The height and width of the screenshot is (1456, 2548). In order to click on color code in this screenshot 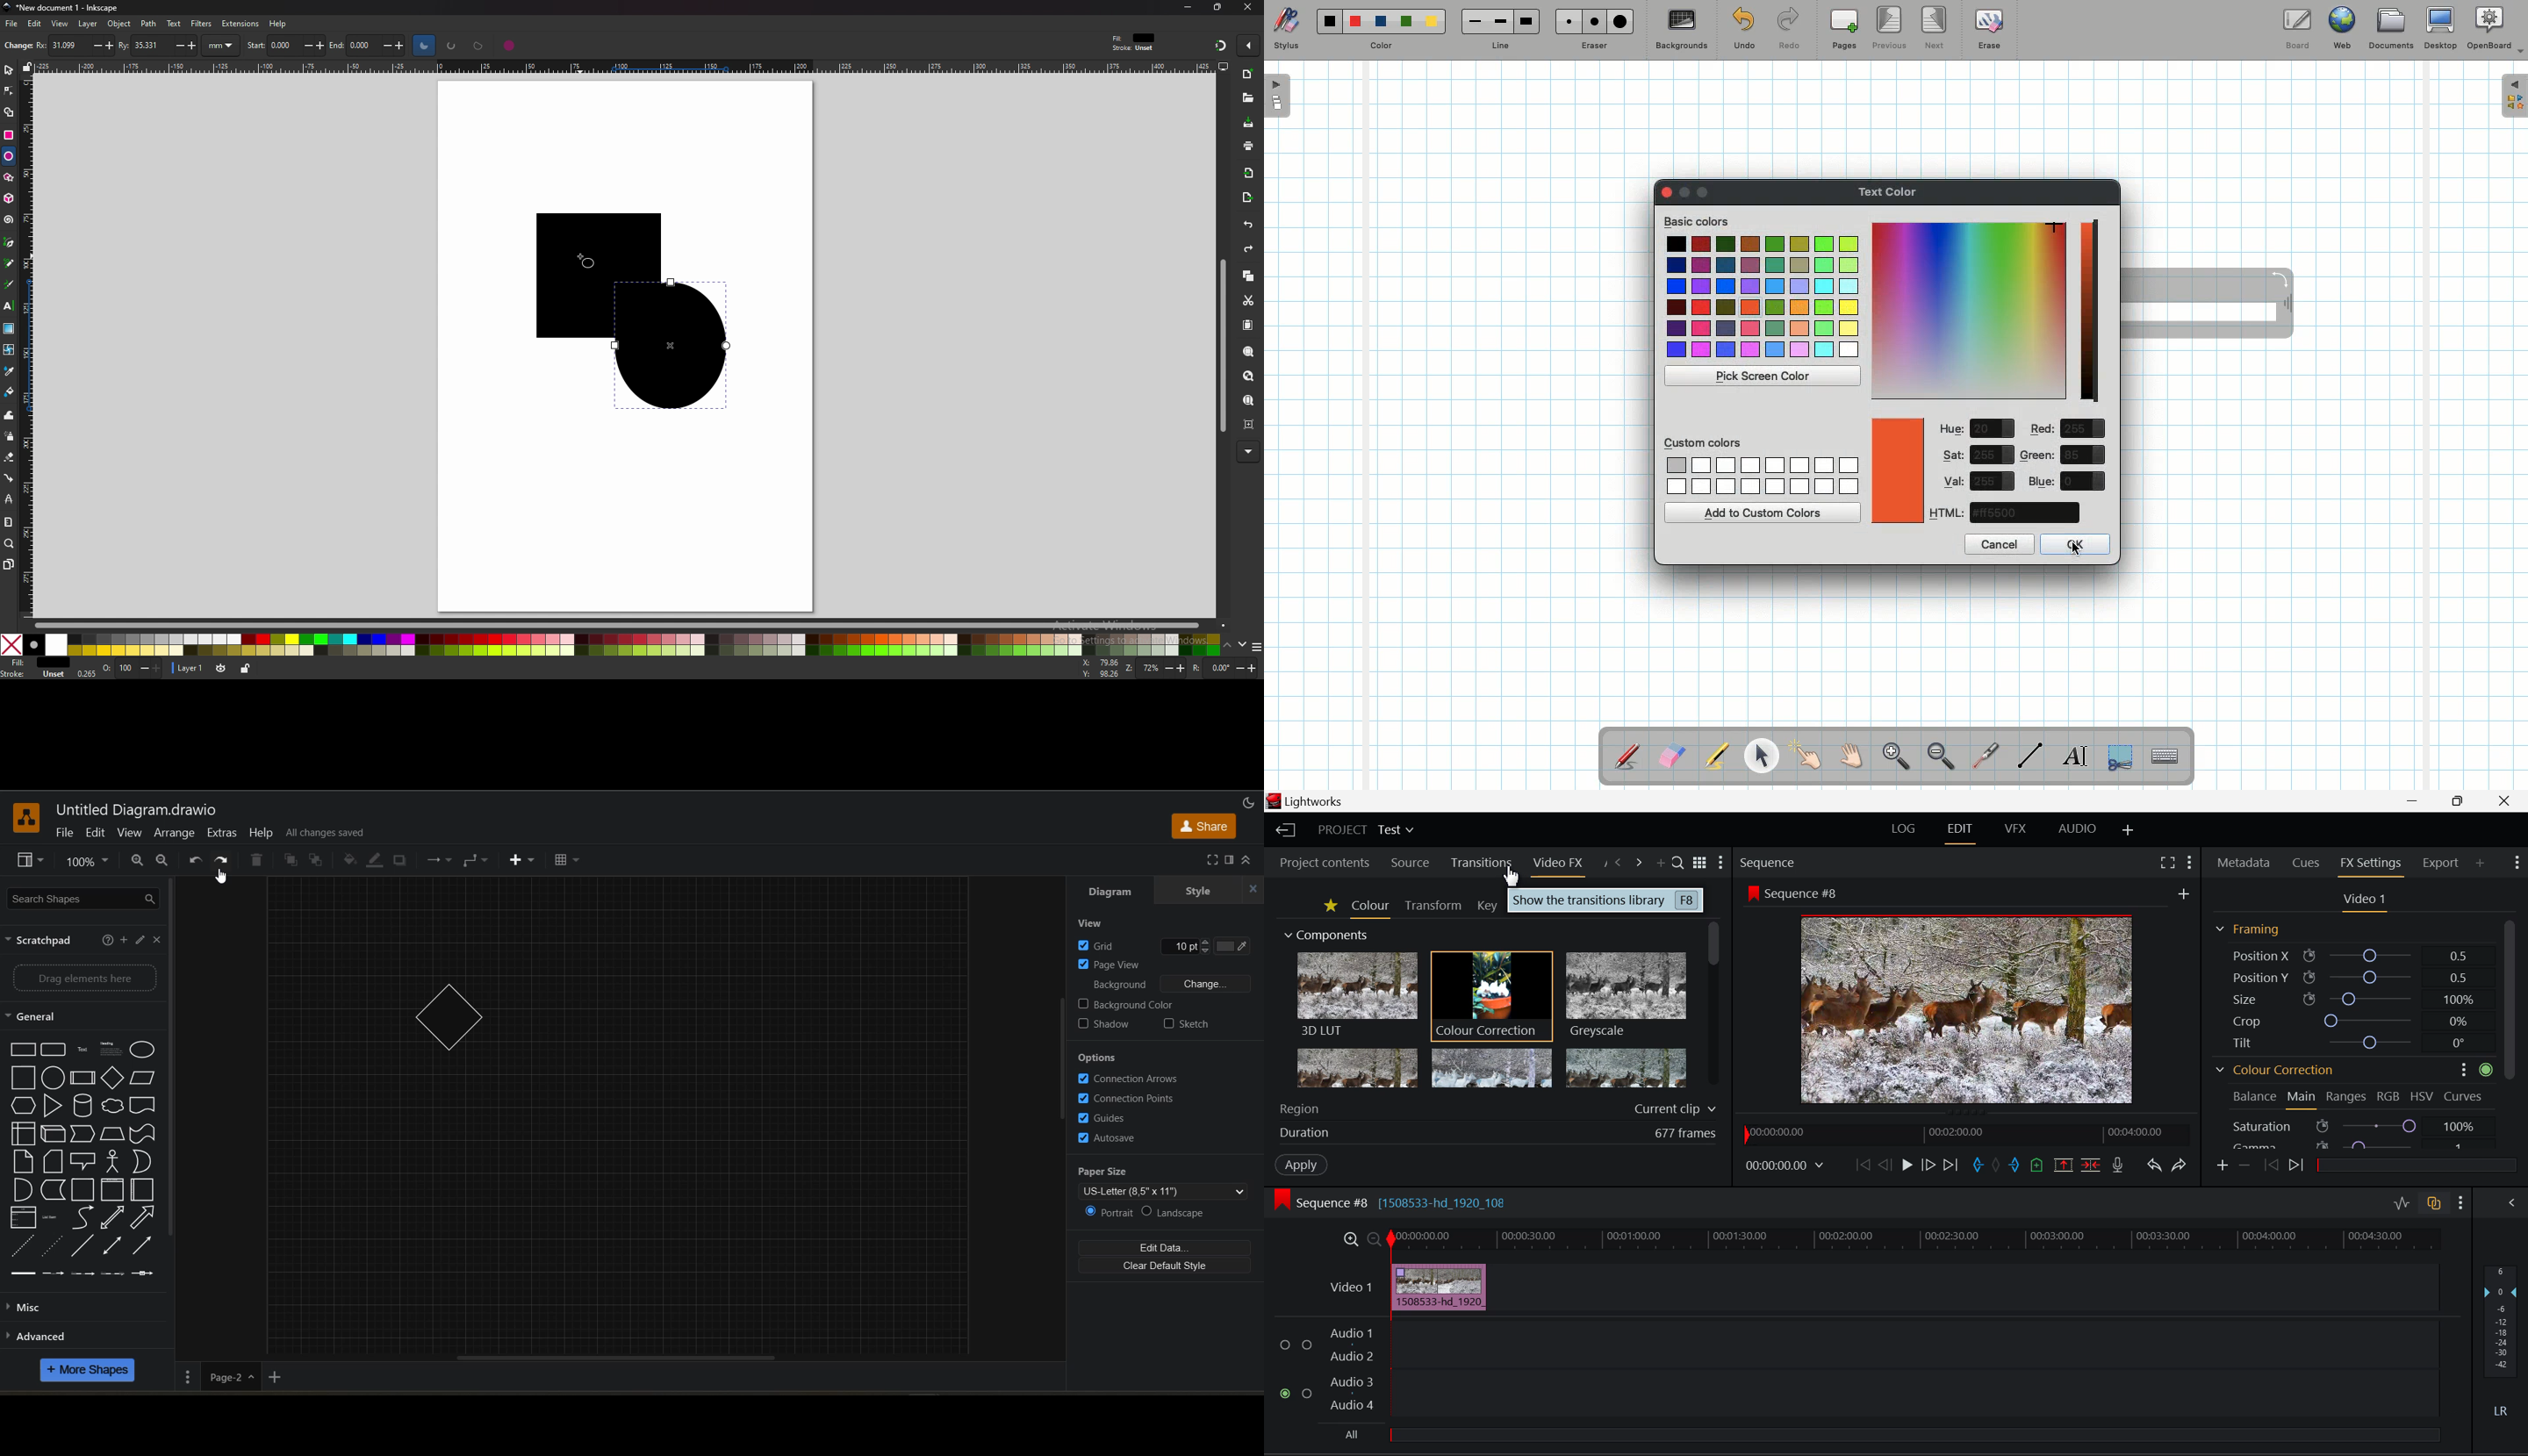, I will do `click(2023, 513)`.